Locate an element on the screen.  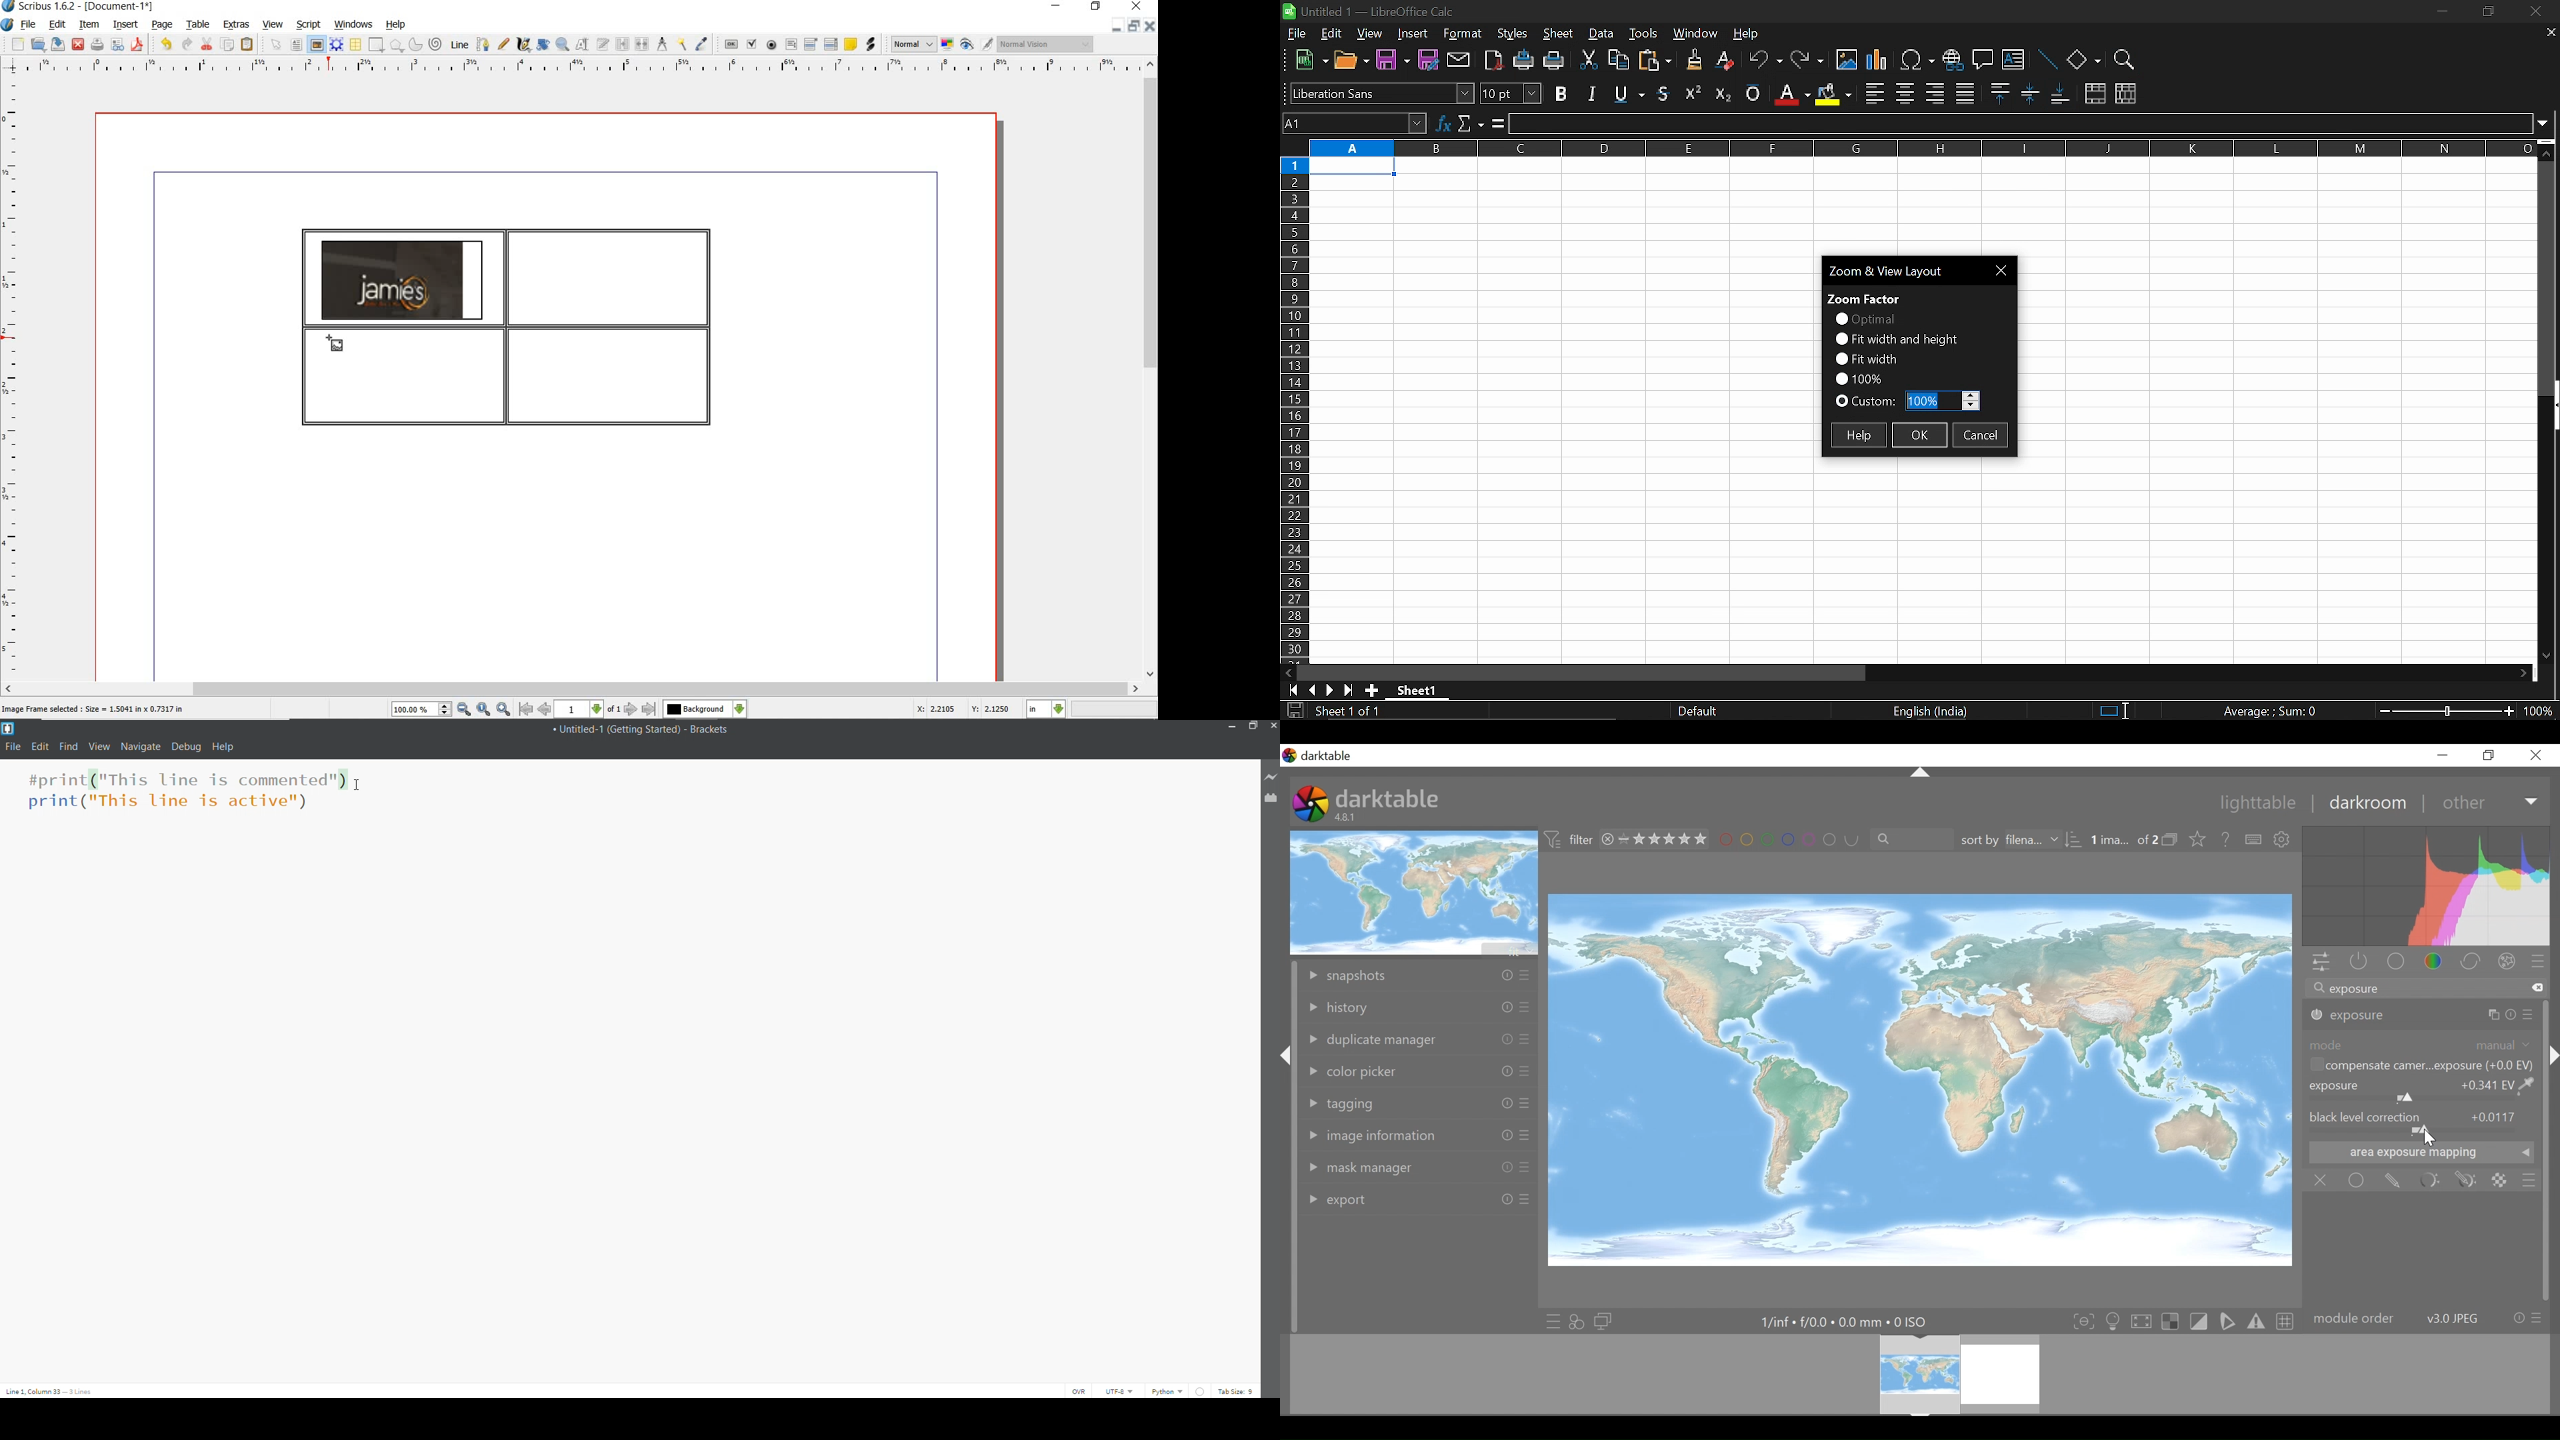
text style is located at coordinates (1382, 93).